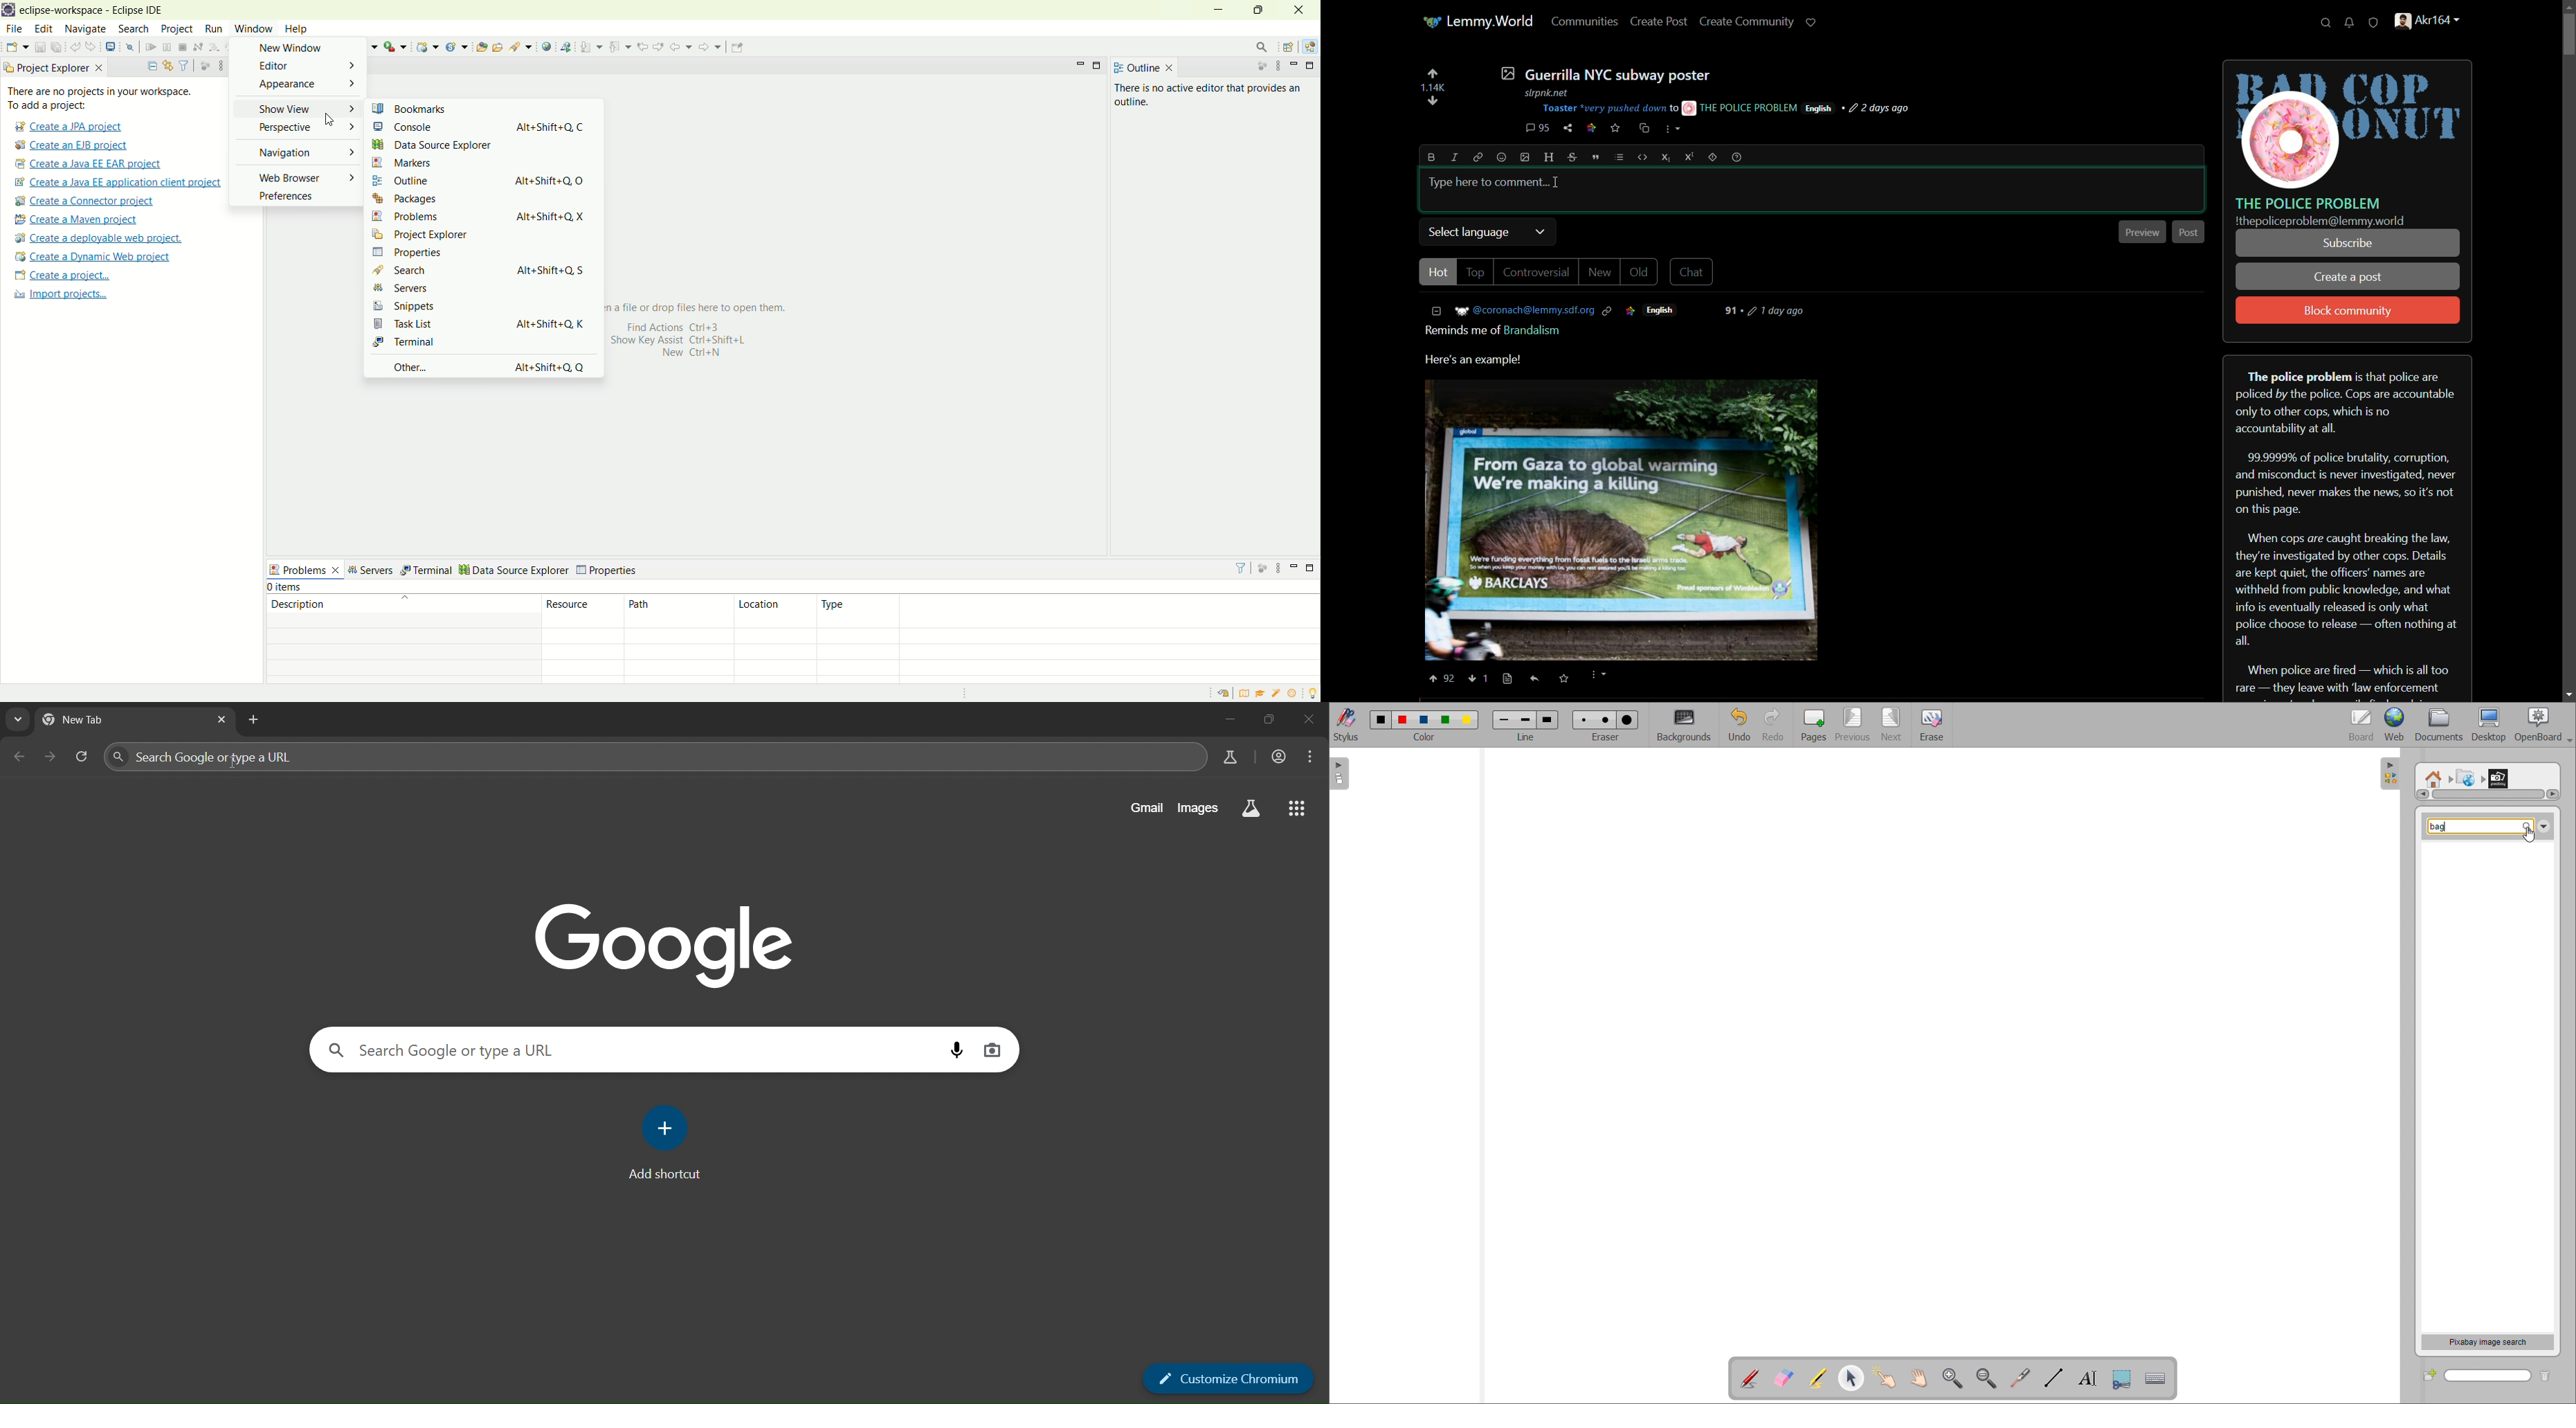  Describe the element at coordinates (81, 219) in the screenshot. I see `create a maven project` at that location.